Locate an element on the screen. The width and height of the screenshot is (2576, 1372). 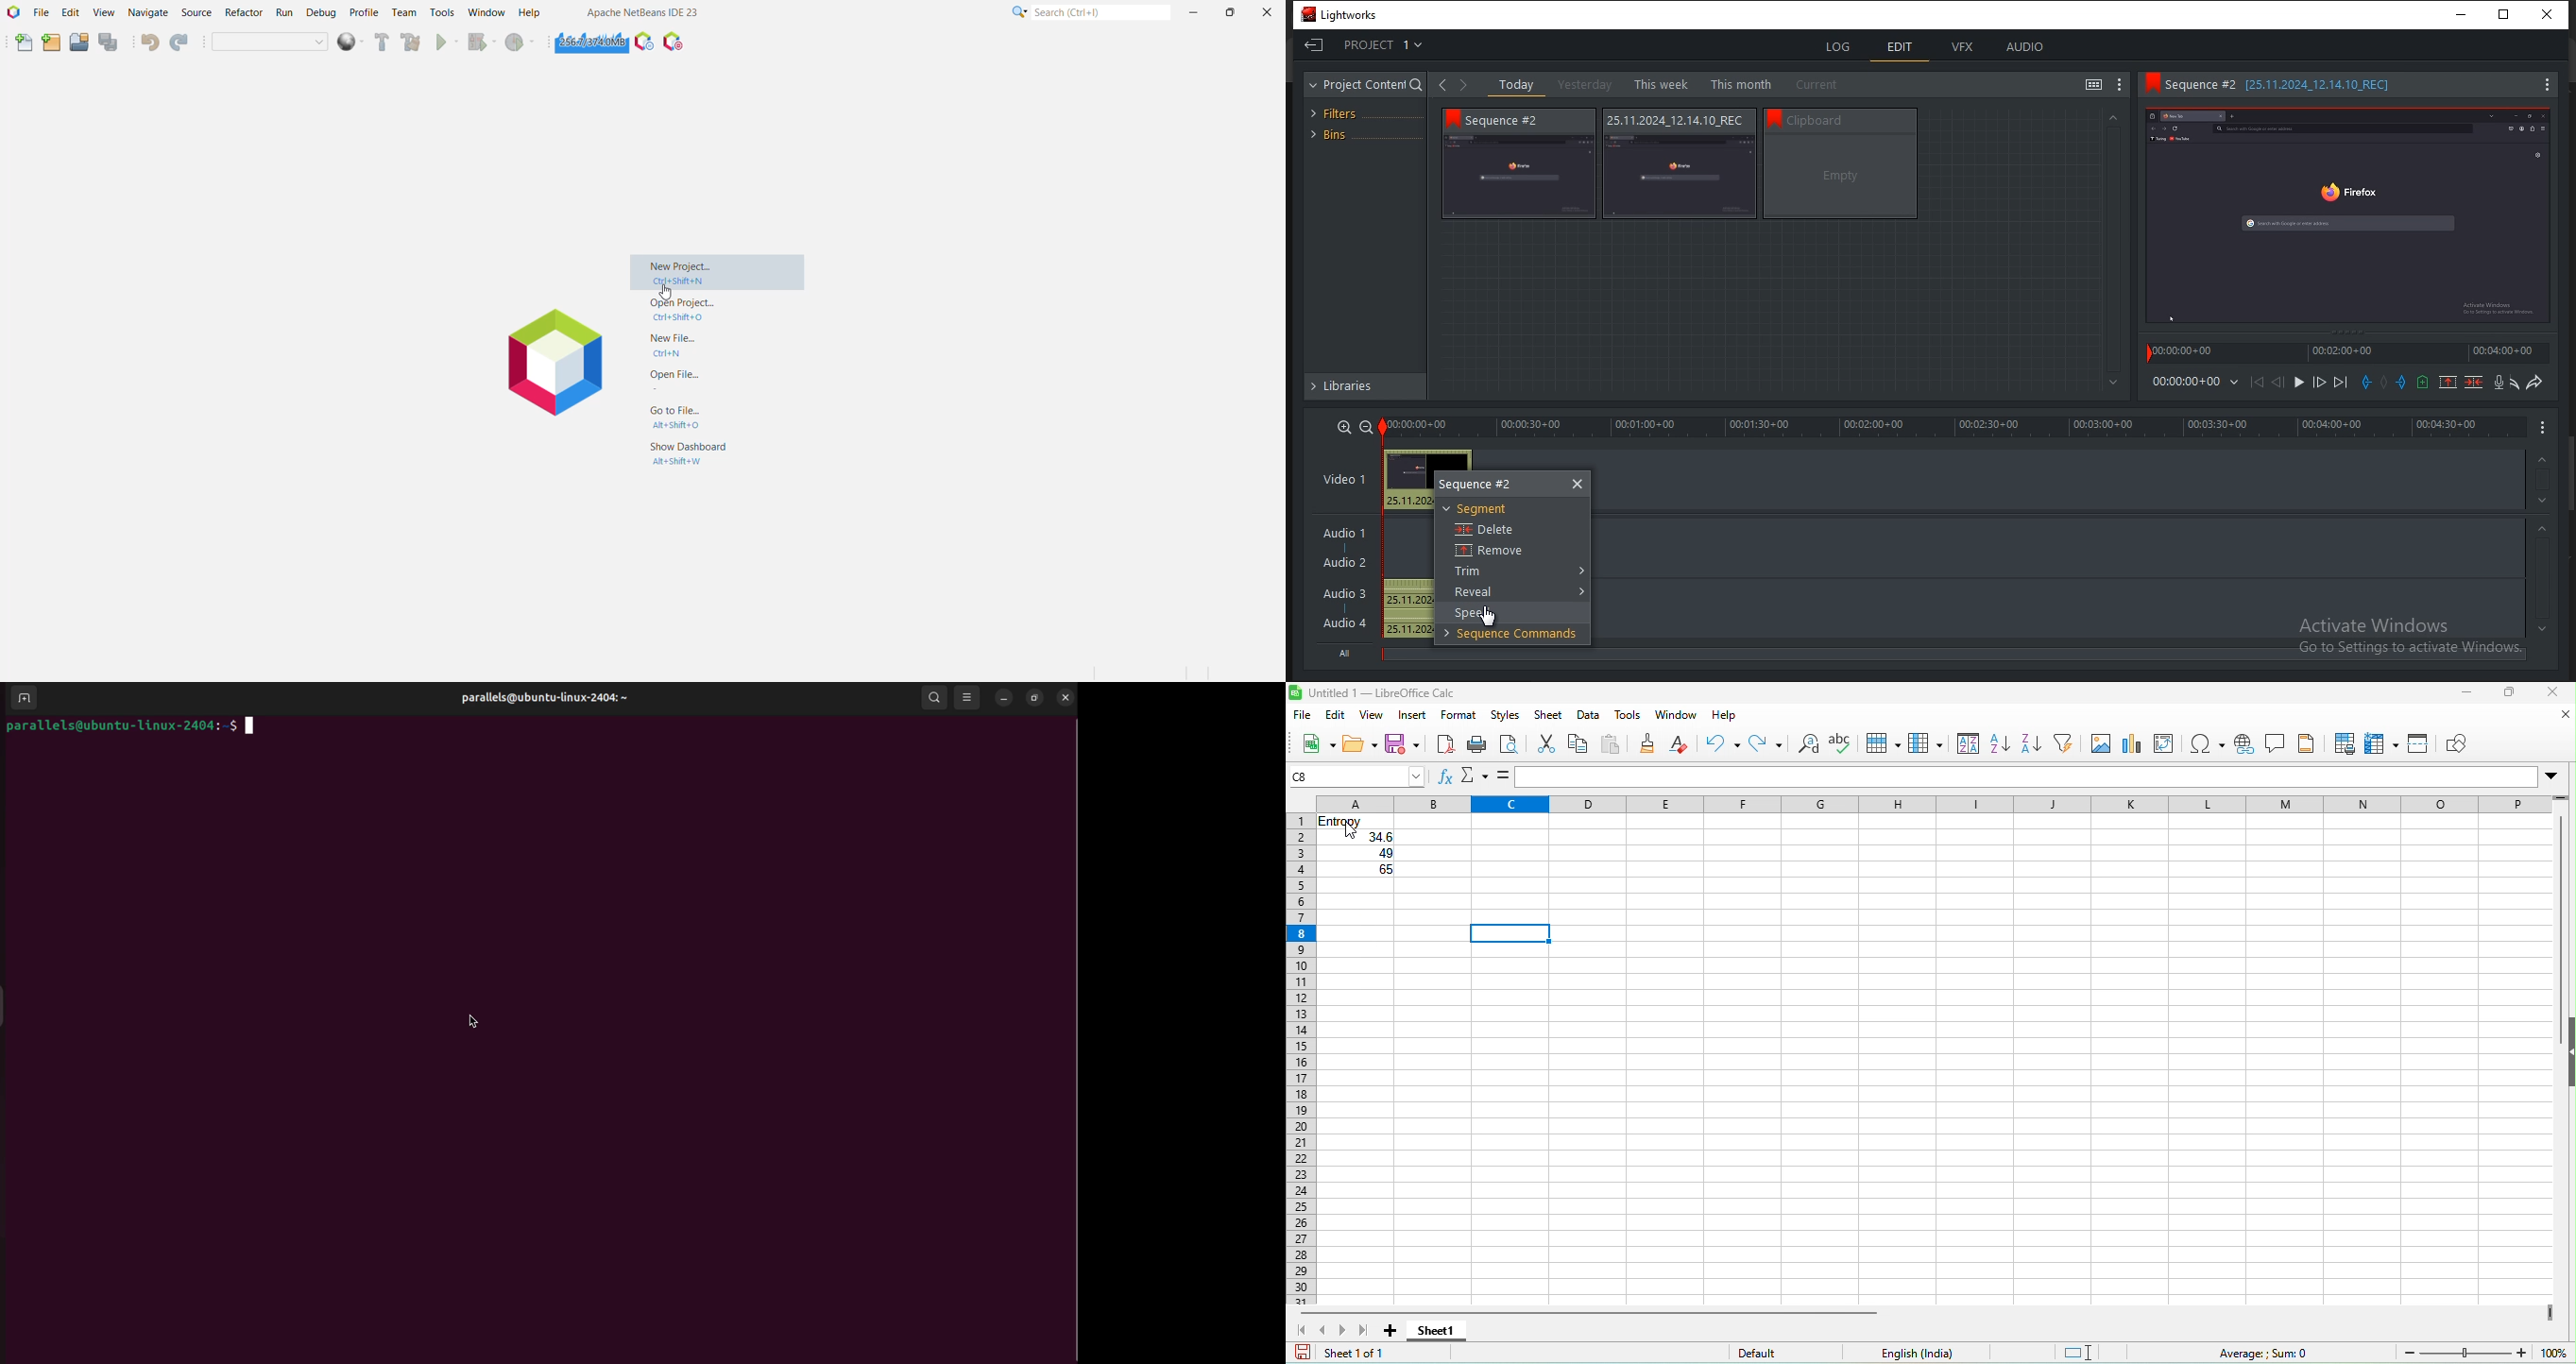
special character is located at coordinates (2209, 745).